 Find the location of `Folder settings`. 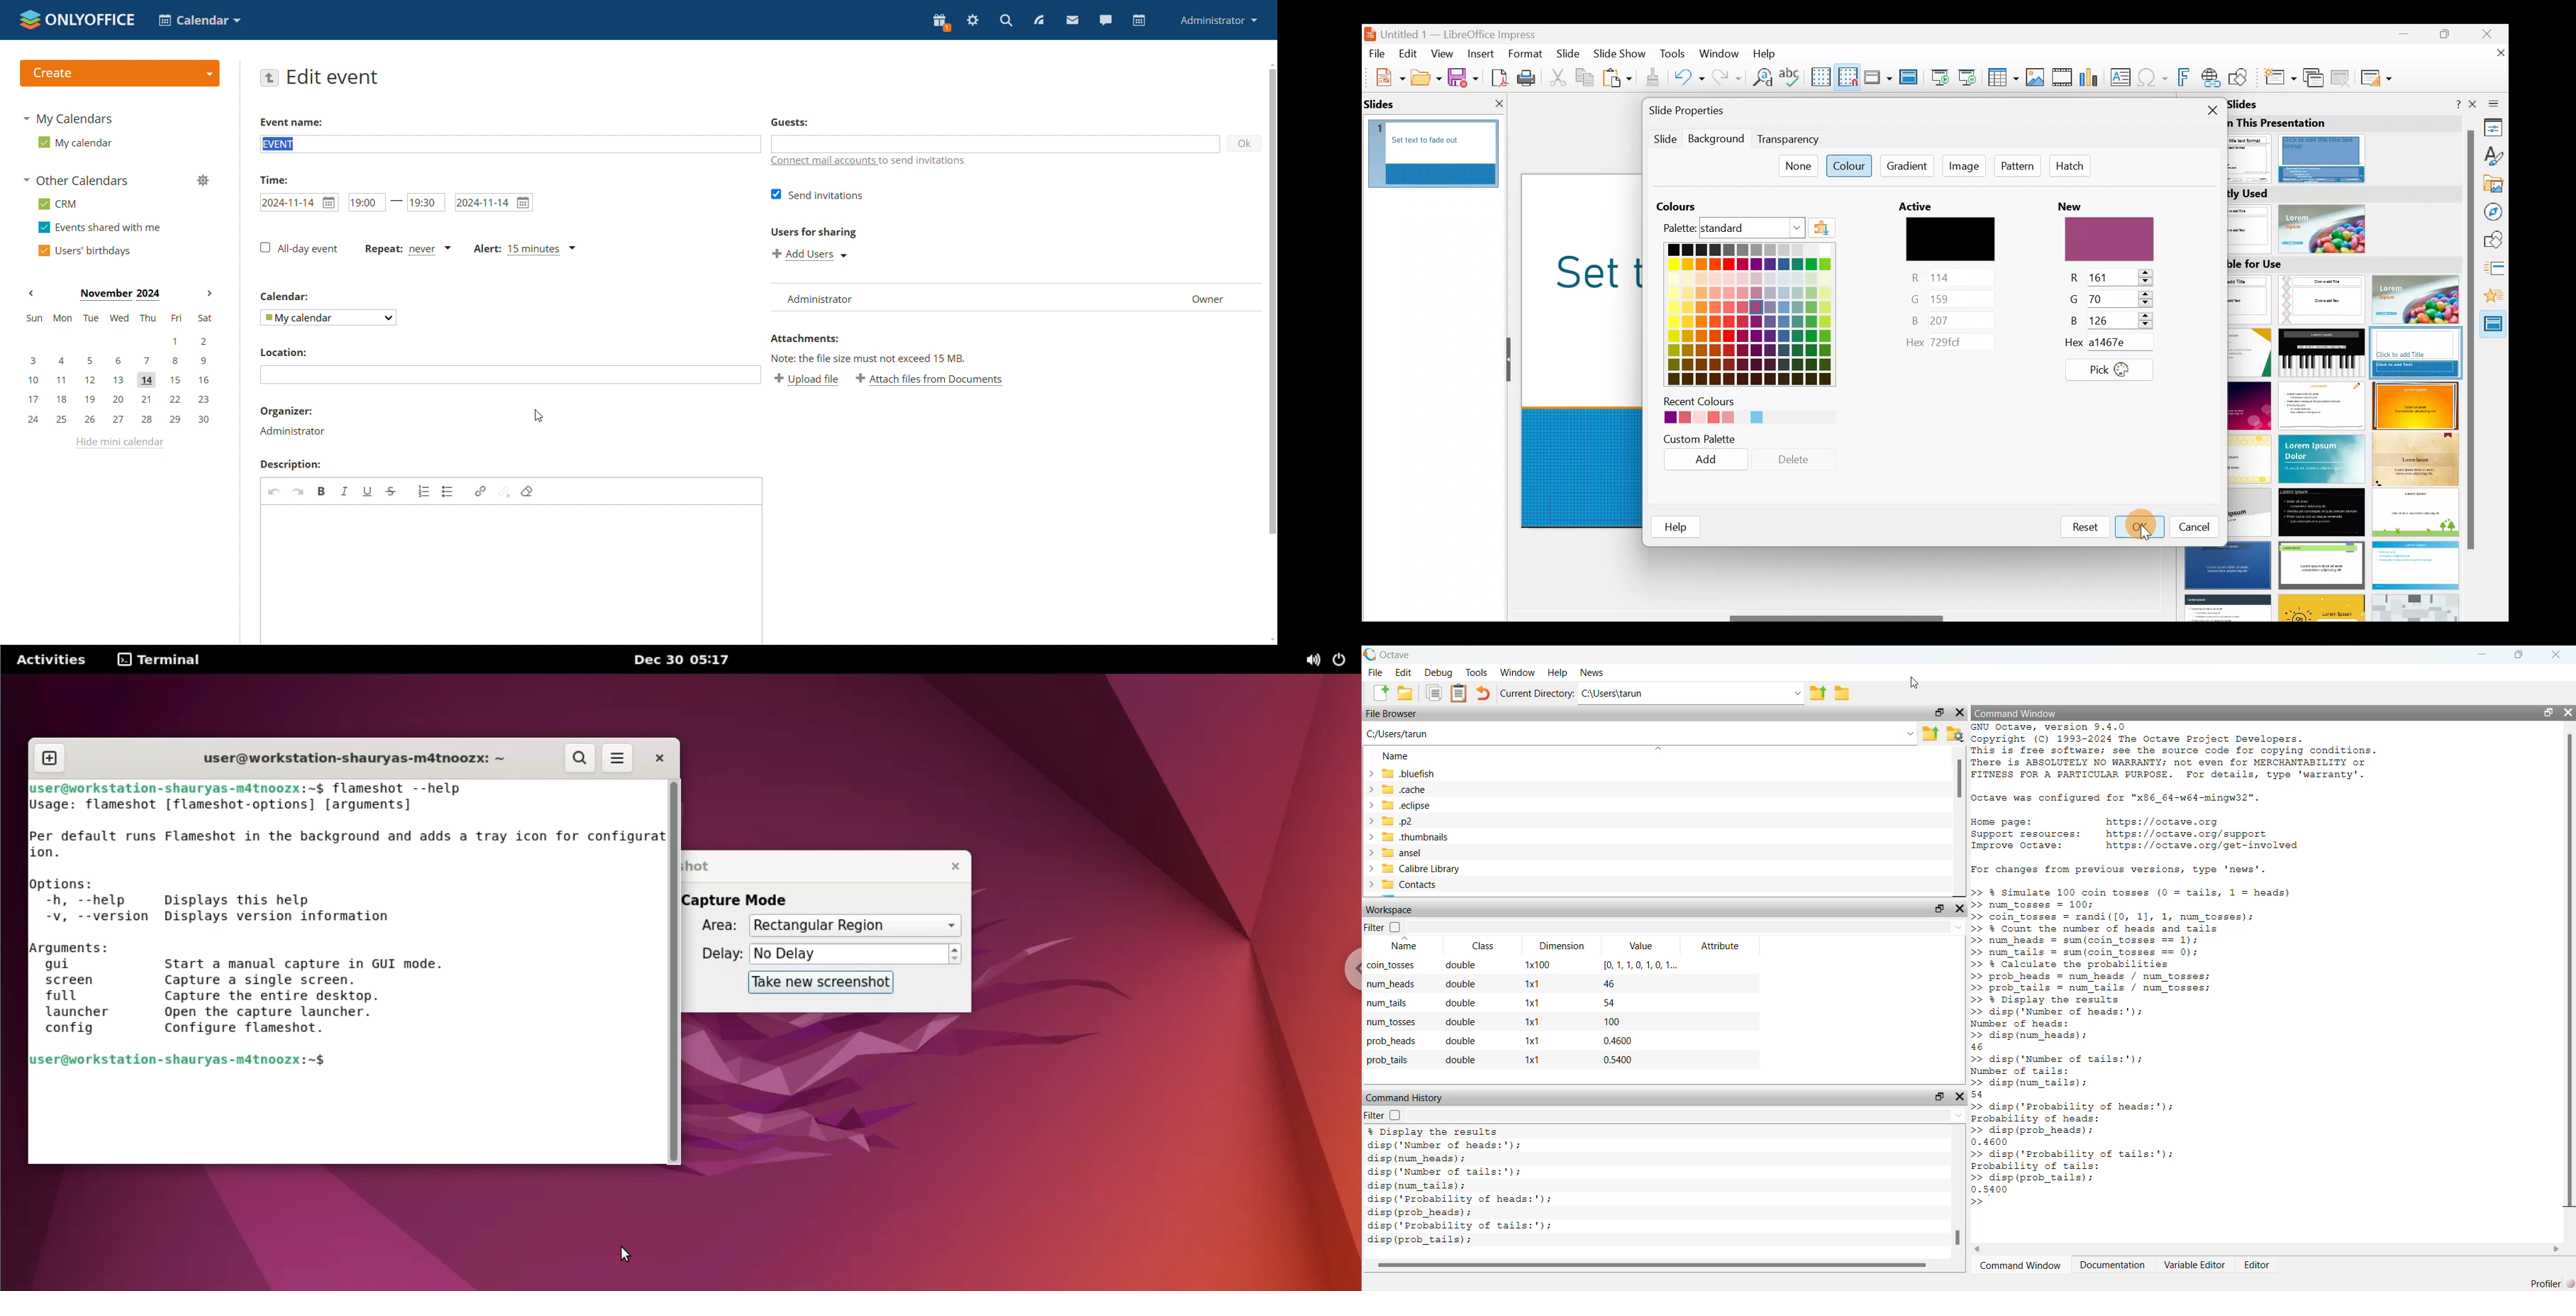

Folder settings is located at coordinates (1954, 734).